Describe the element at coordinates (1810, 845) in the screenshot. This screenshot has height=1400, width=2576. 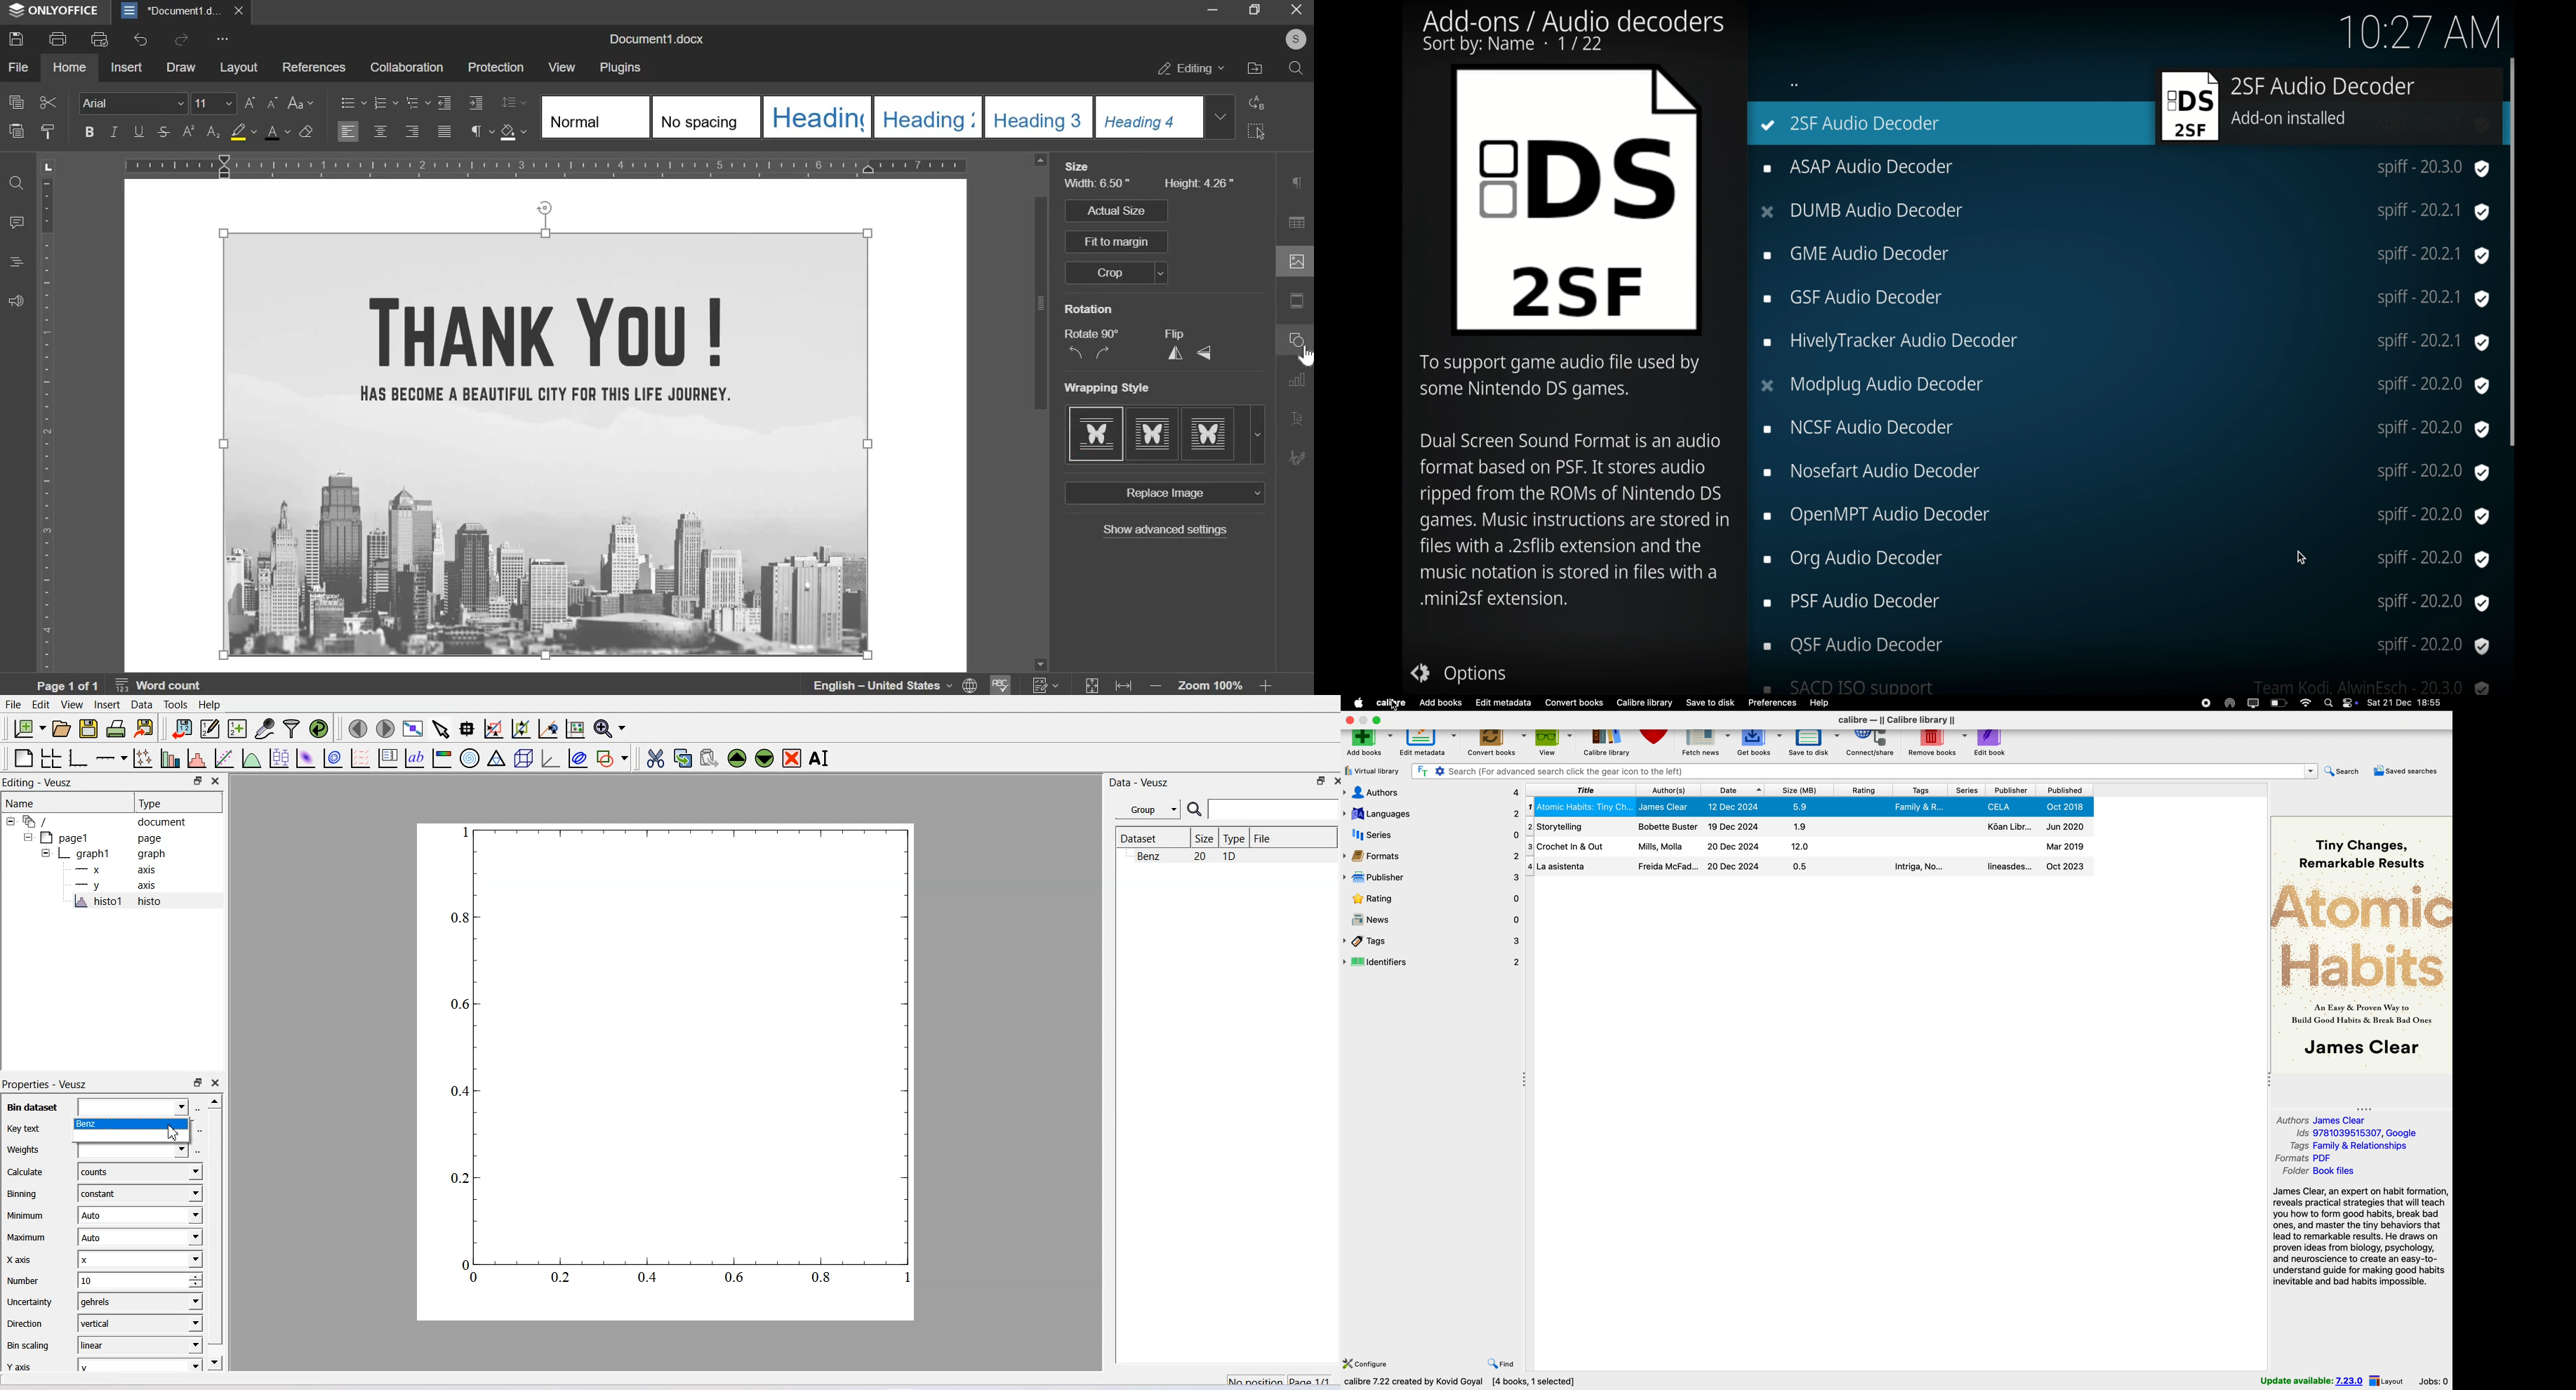
I see `Crochet In & Out book details` at that location.